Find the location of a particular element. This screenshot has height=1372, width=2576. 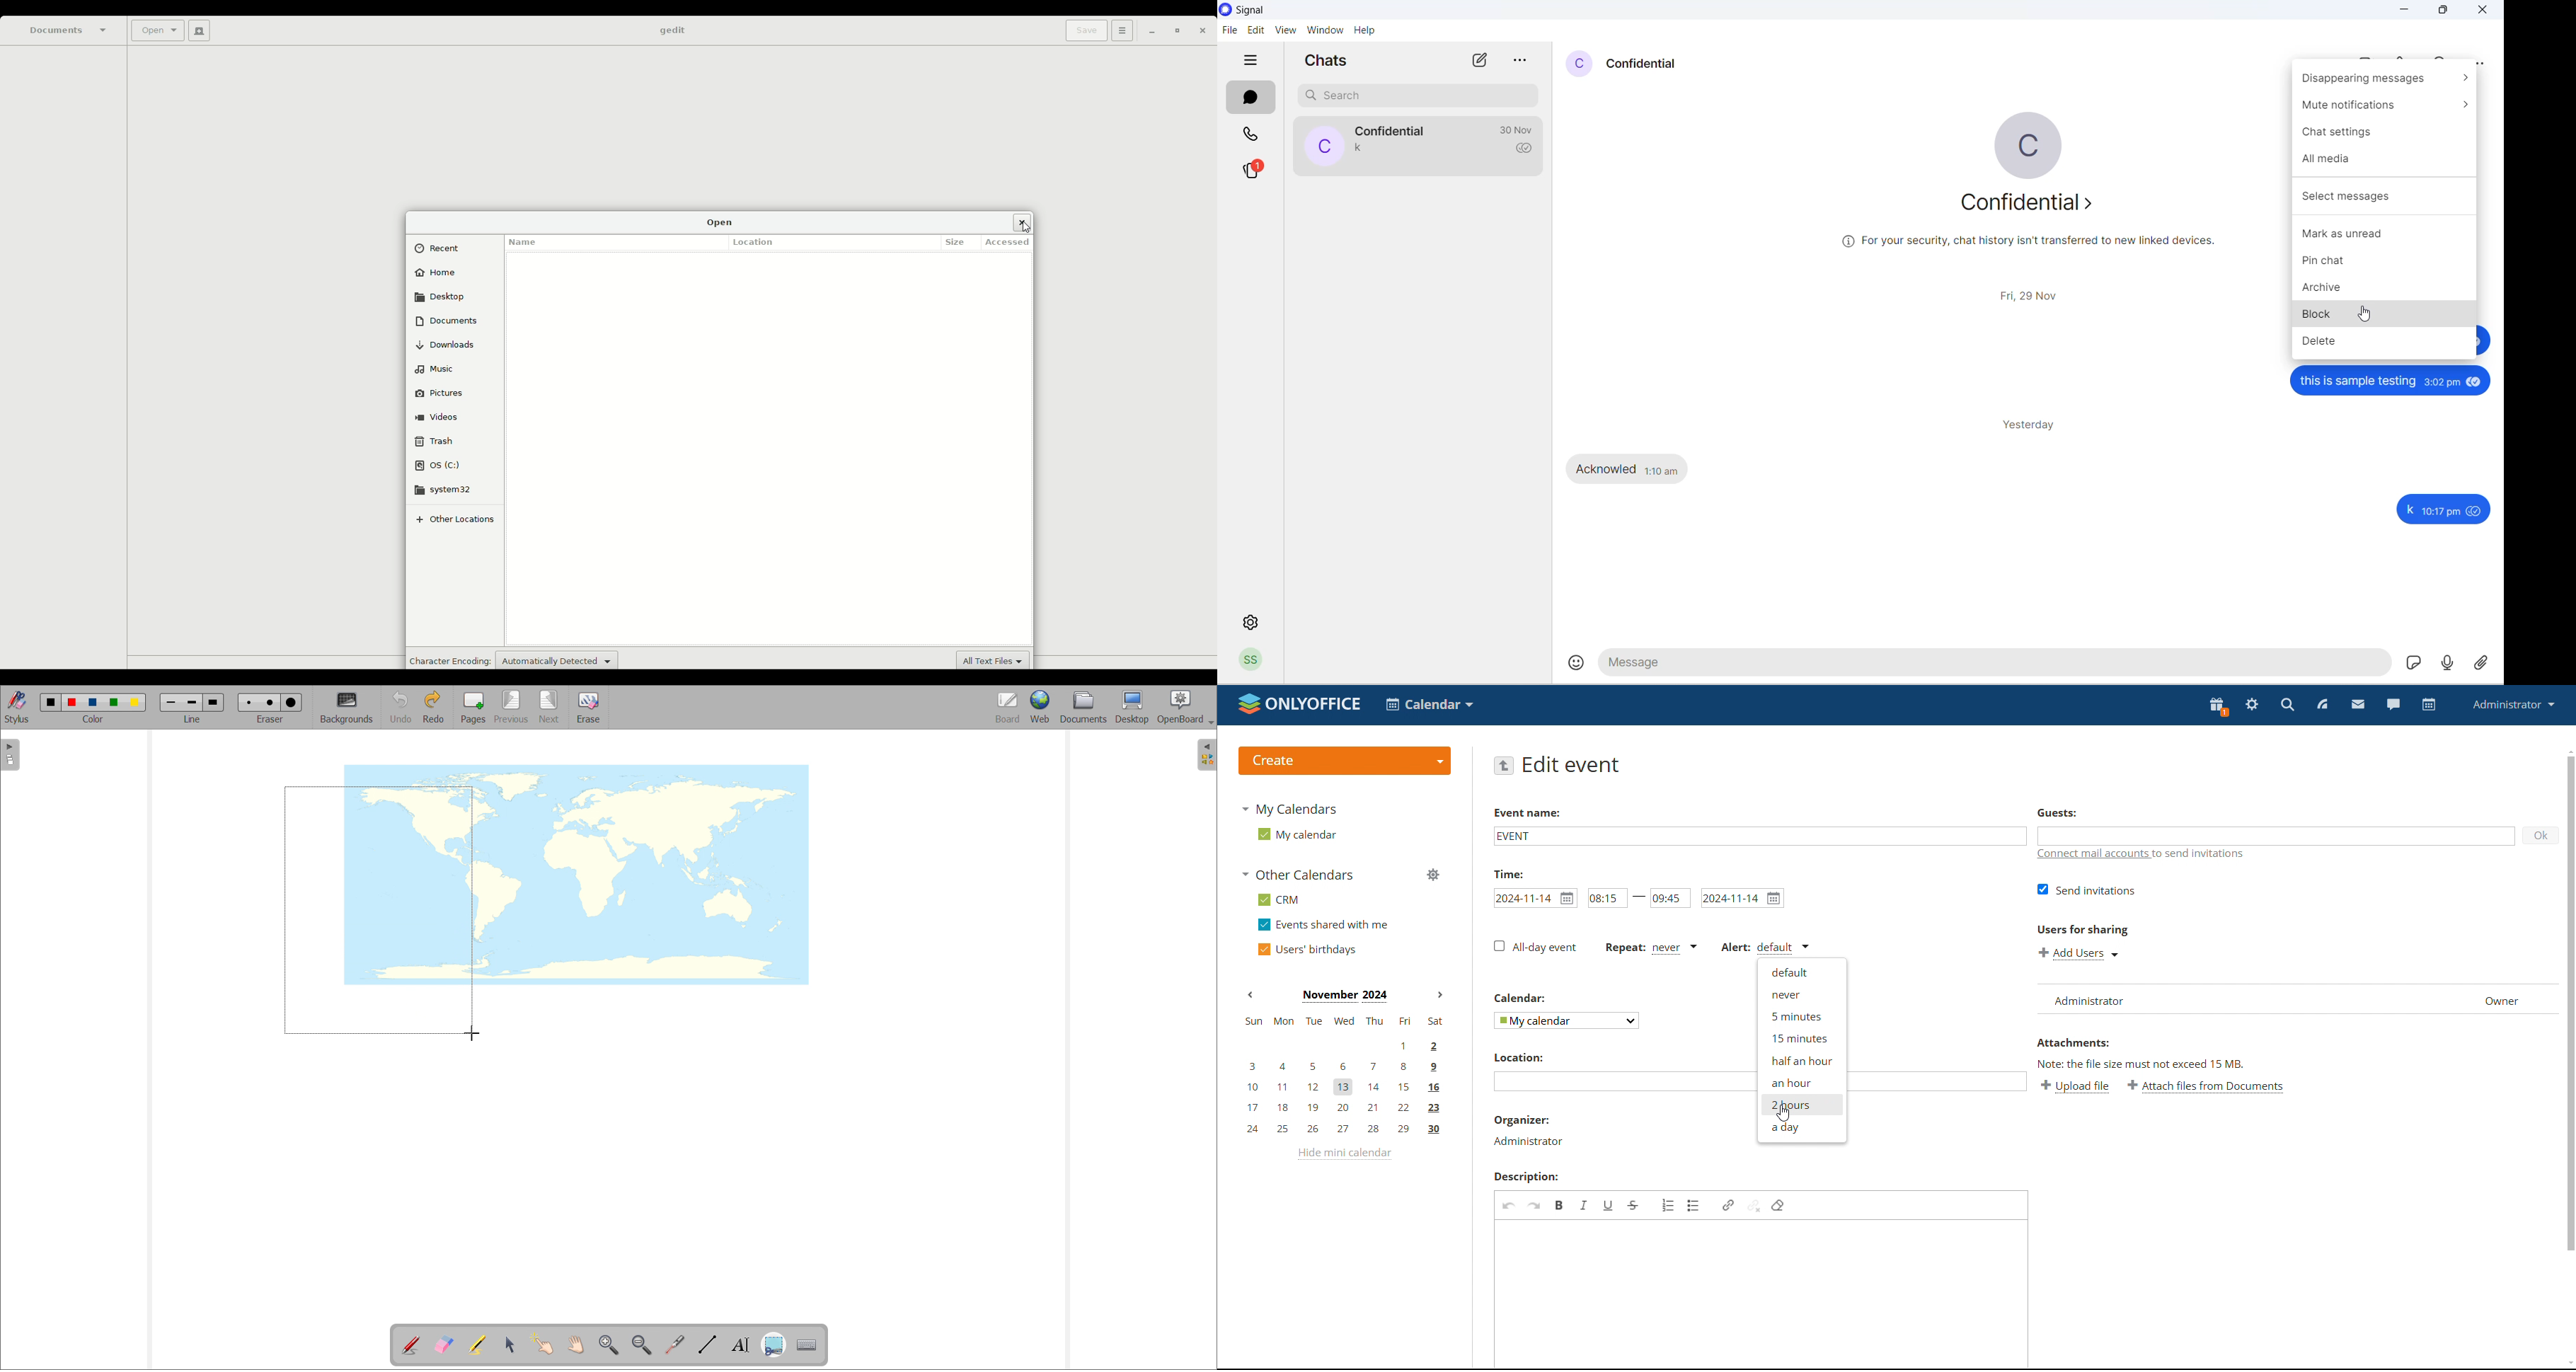

previous page is located at coordinates (511, 707).